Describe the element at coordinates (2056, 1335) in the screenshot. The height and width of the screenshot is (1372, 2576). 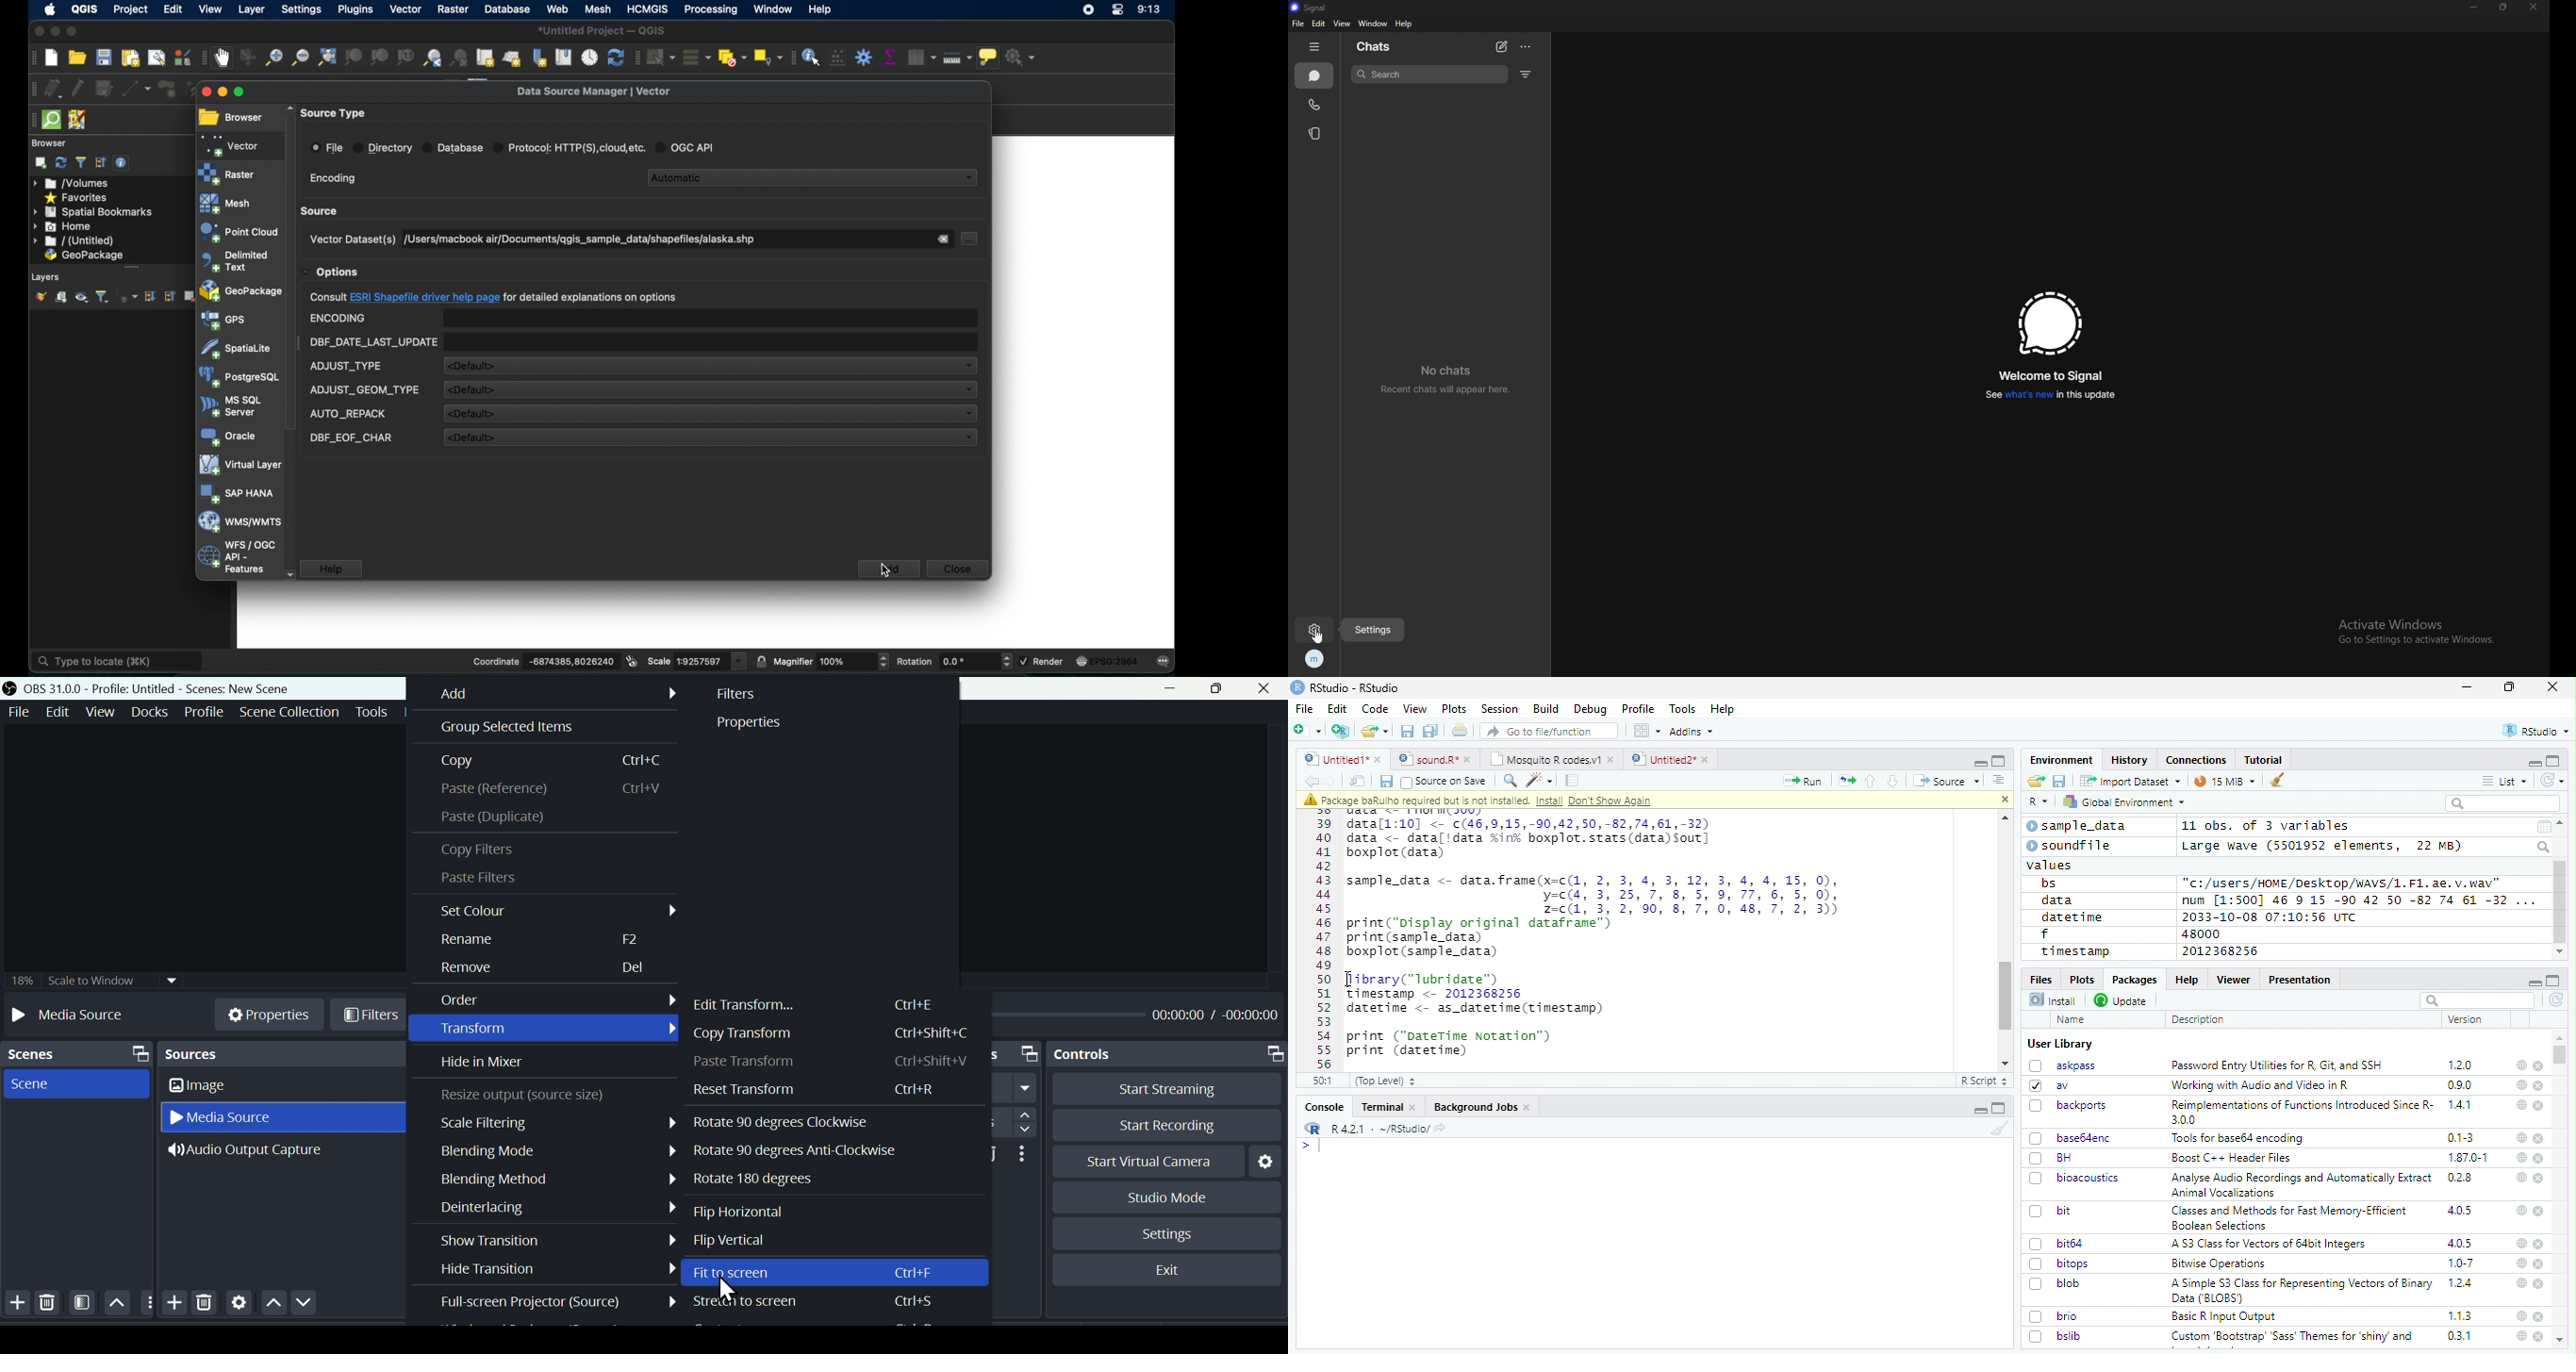
I see `bslib` at that location.